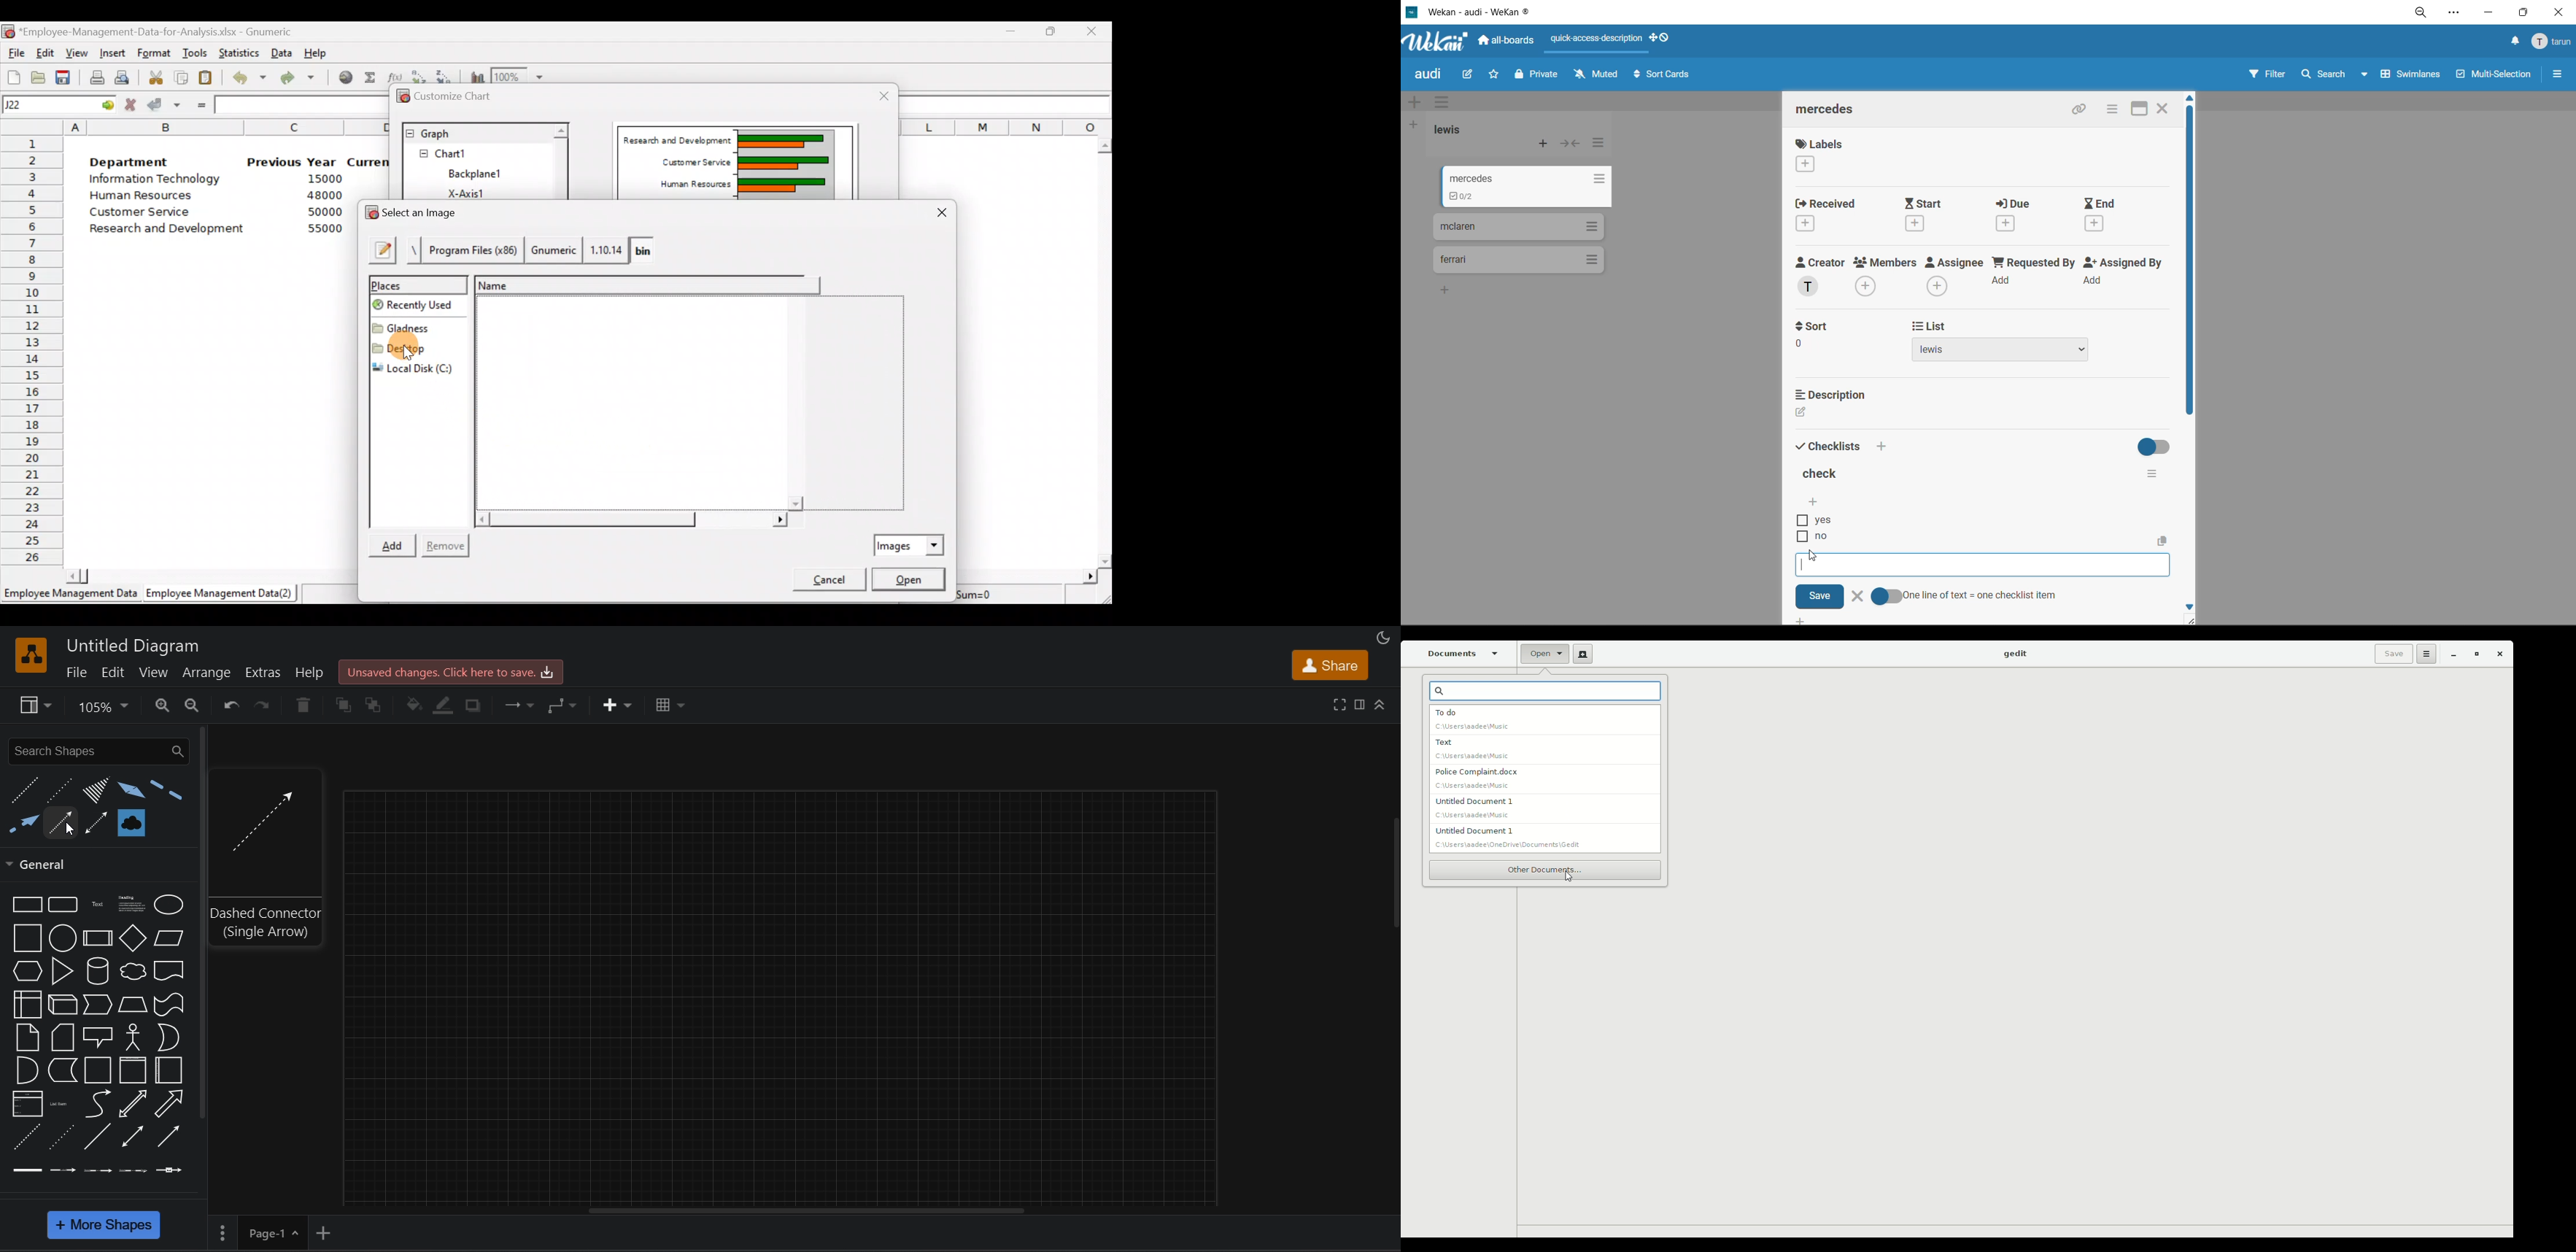 The image size is (2576, 1260). I want to click on Customer Service, so click(134, 212).